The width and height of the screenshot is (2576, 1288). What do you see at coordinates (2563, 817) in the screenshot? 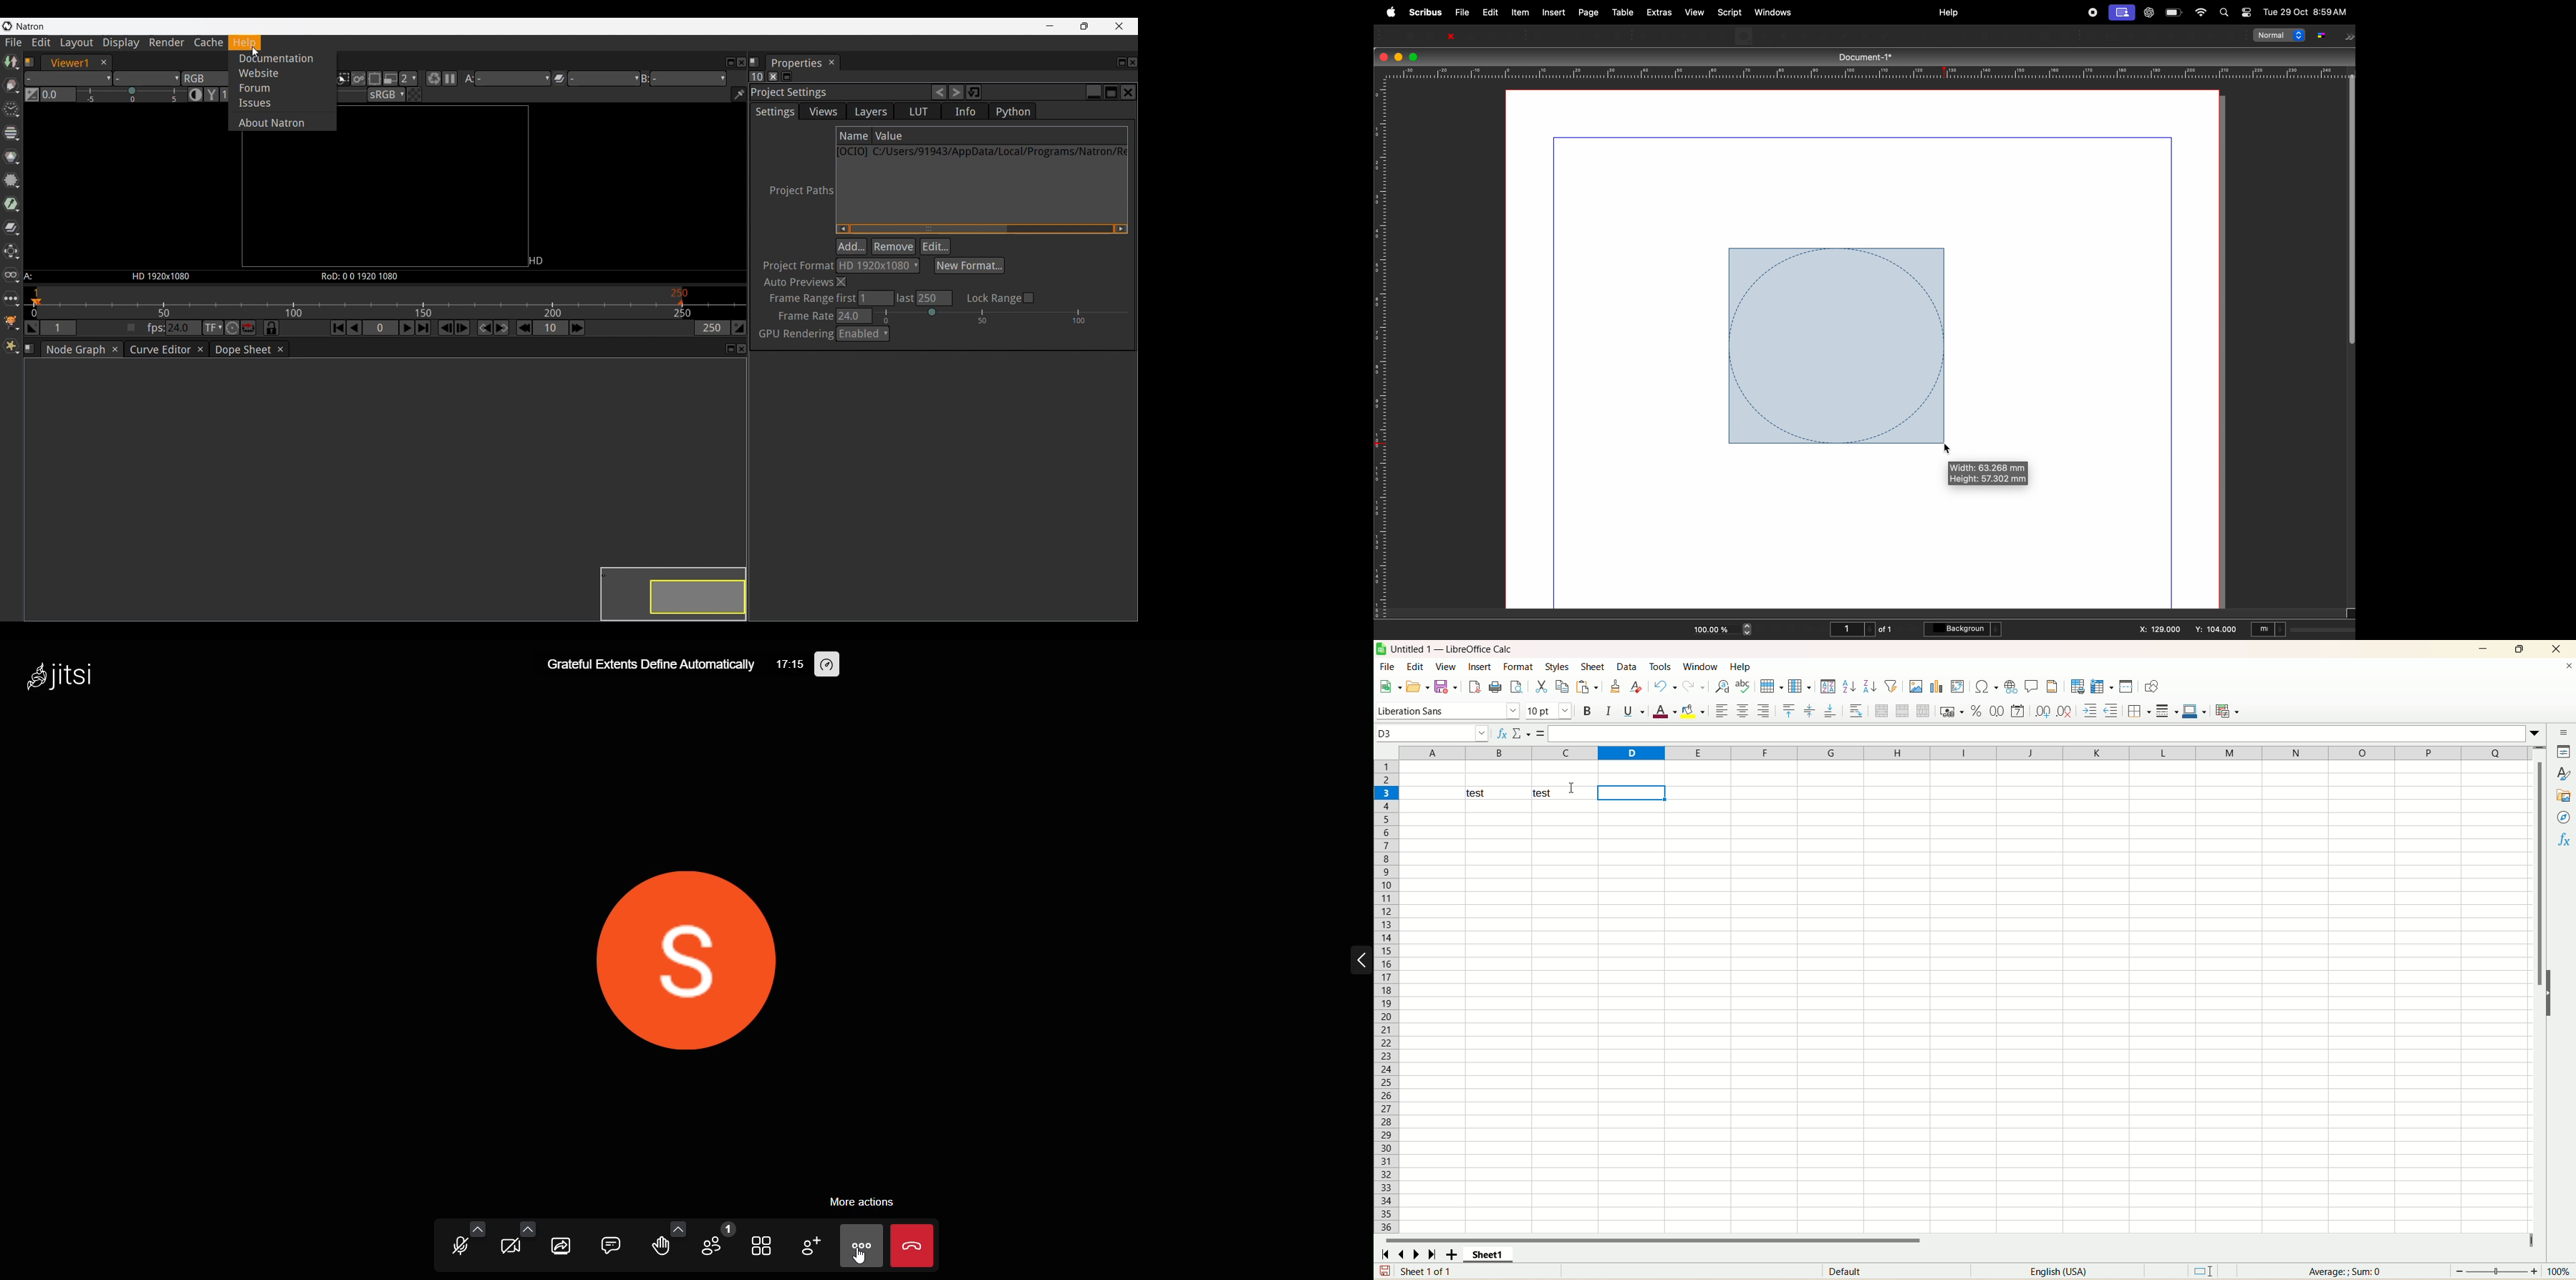
I see `Navigator` at bounding box center [2563, 817].